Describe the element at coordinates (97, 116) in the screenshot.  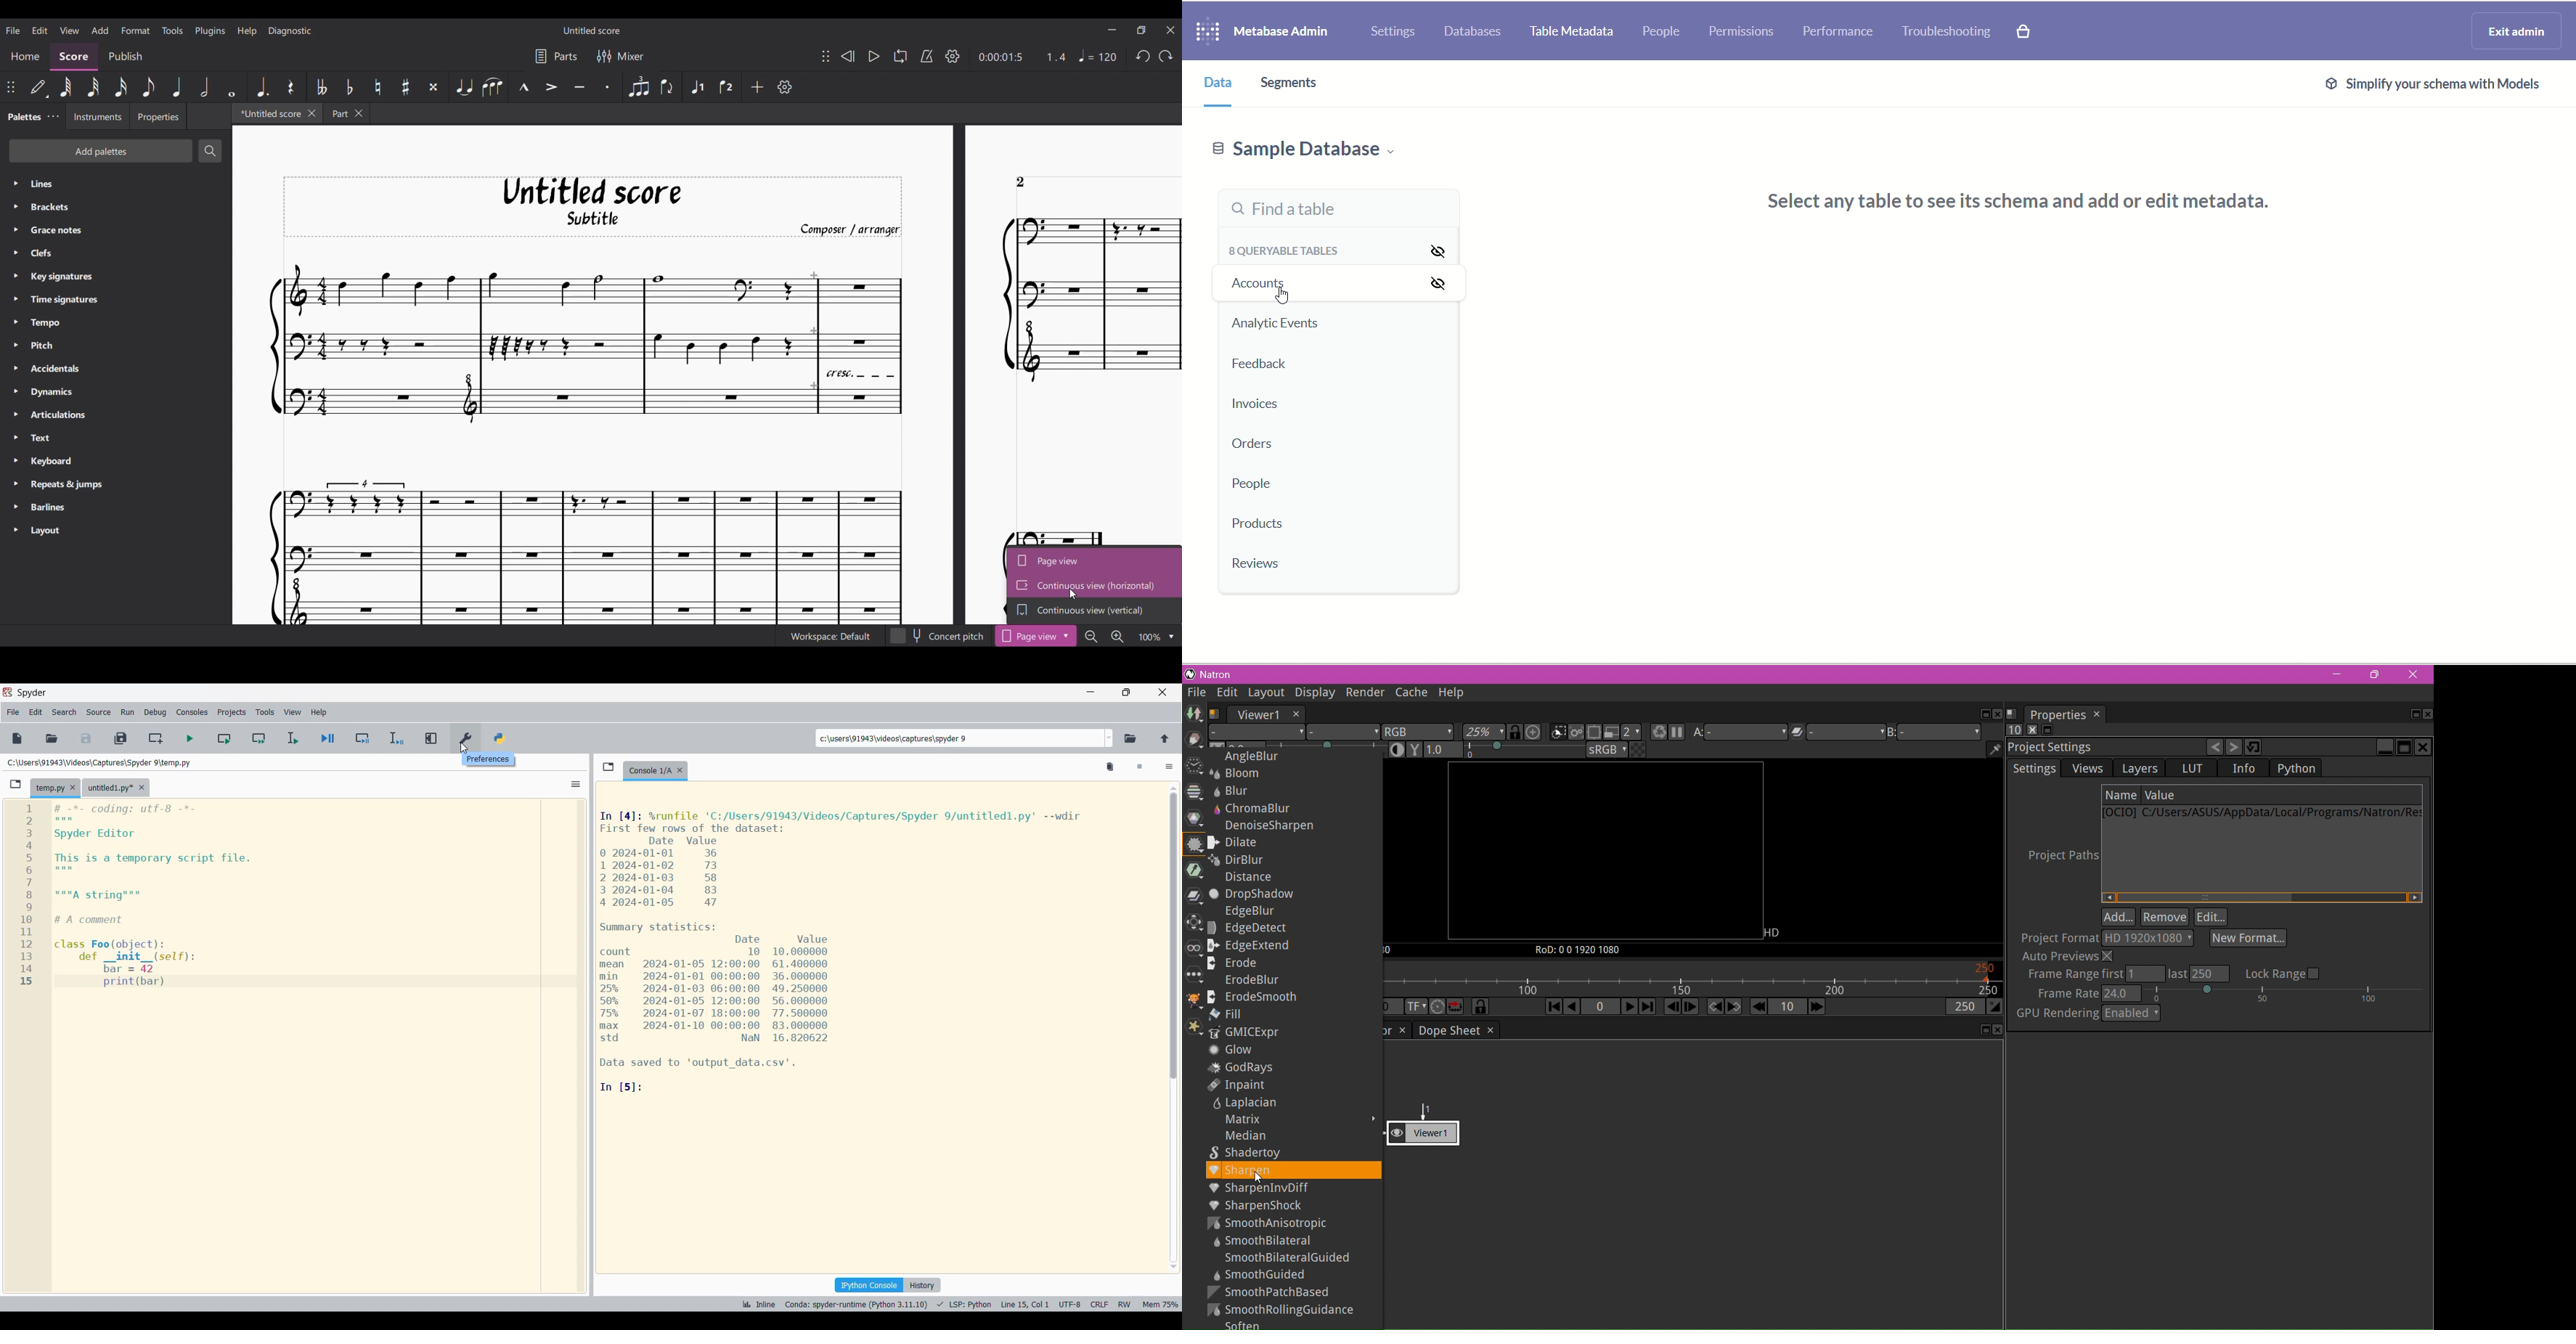
I see `Instruments setting tab` at that location.